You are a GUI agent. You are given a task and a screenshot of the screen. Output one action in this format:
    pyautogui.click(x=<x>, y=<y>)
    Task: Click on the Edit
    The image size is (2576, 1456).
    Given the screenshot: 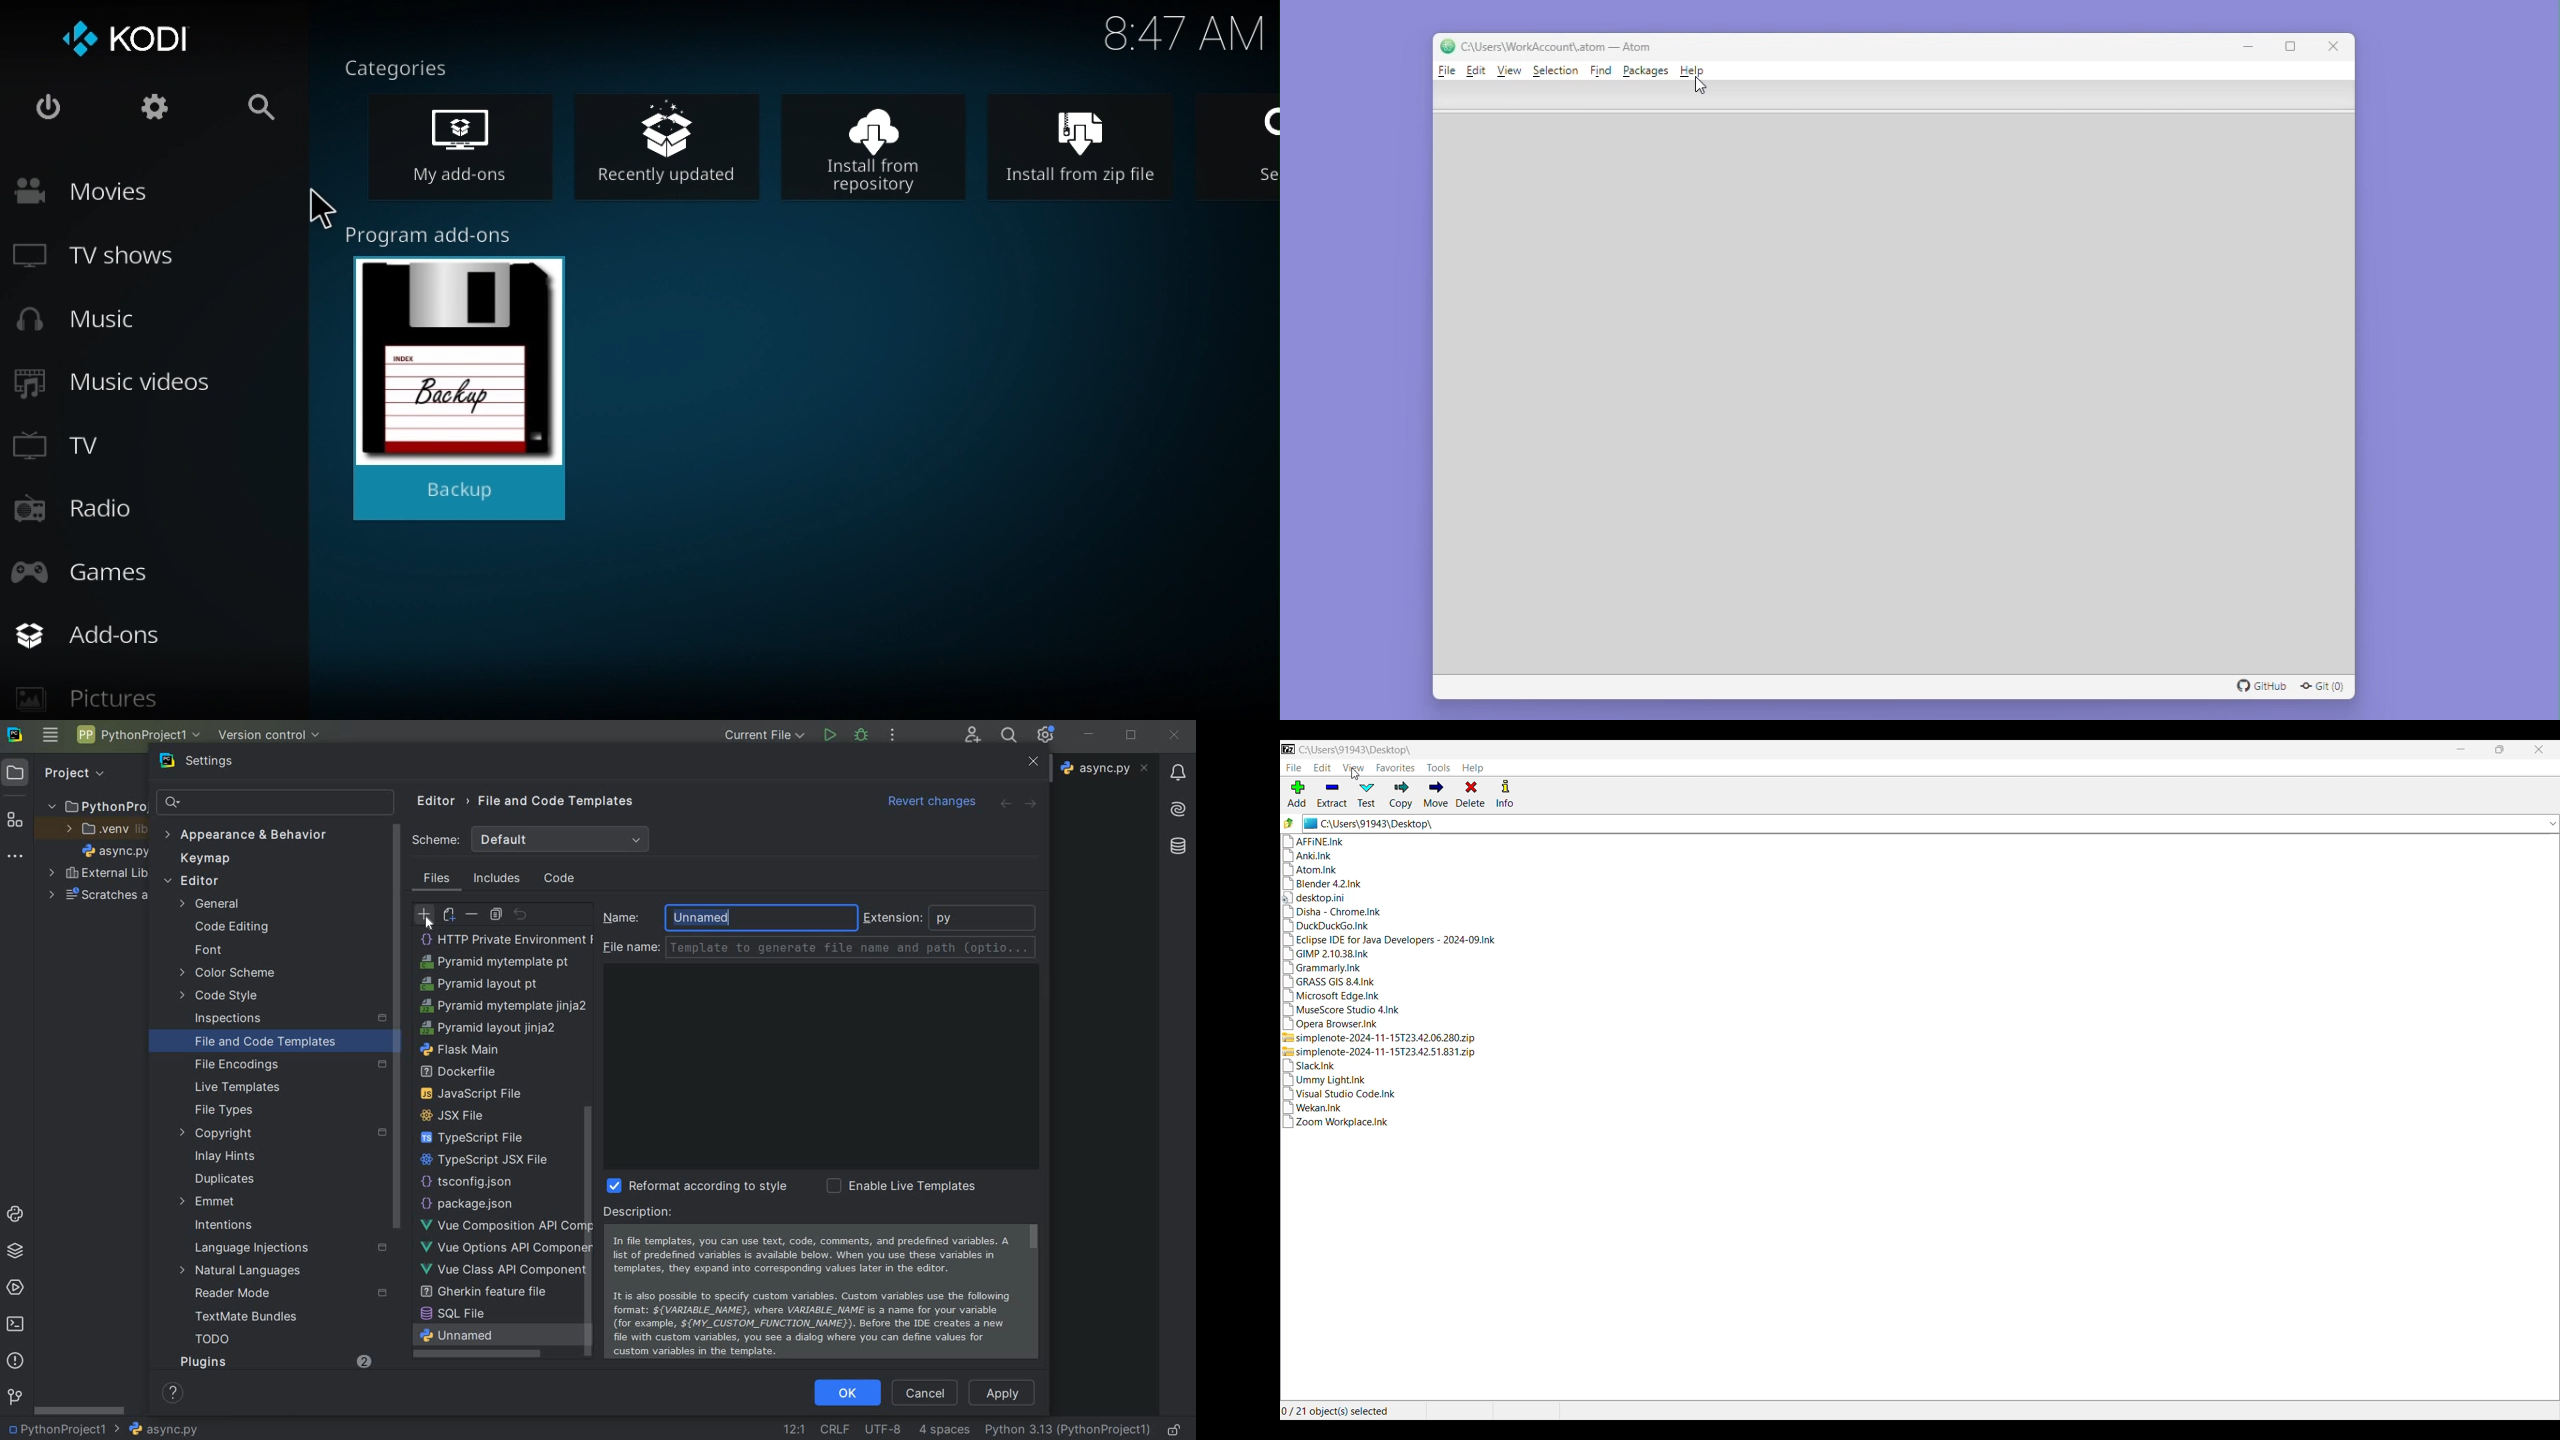 What is the action you would take?
    pyautogui.click(x=1323, y=767)
    